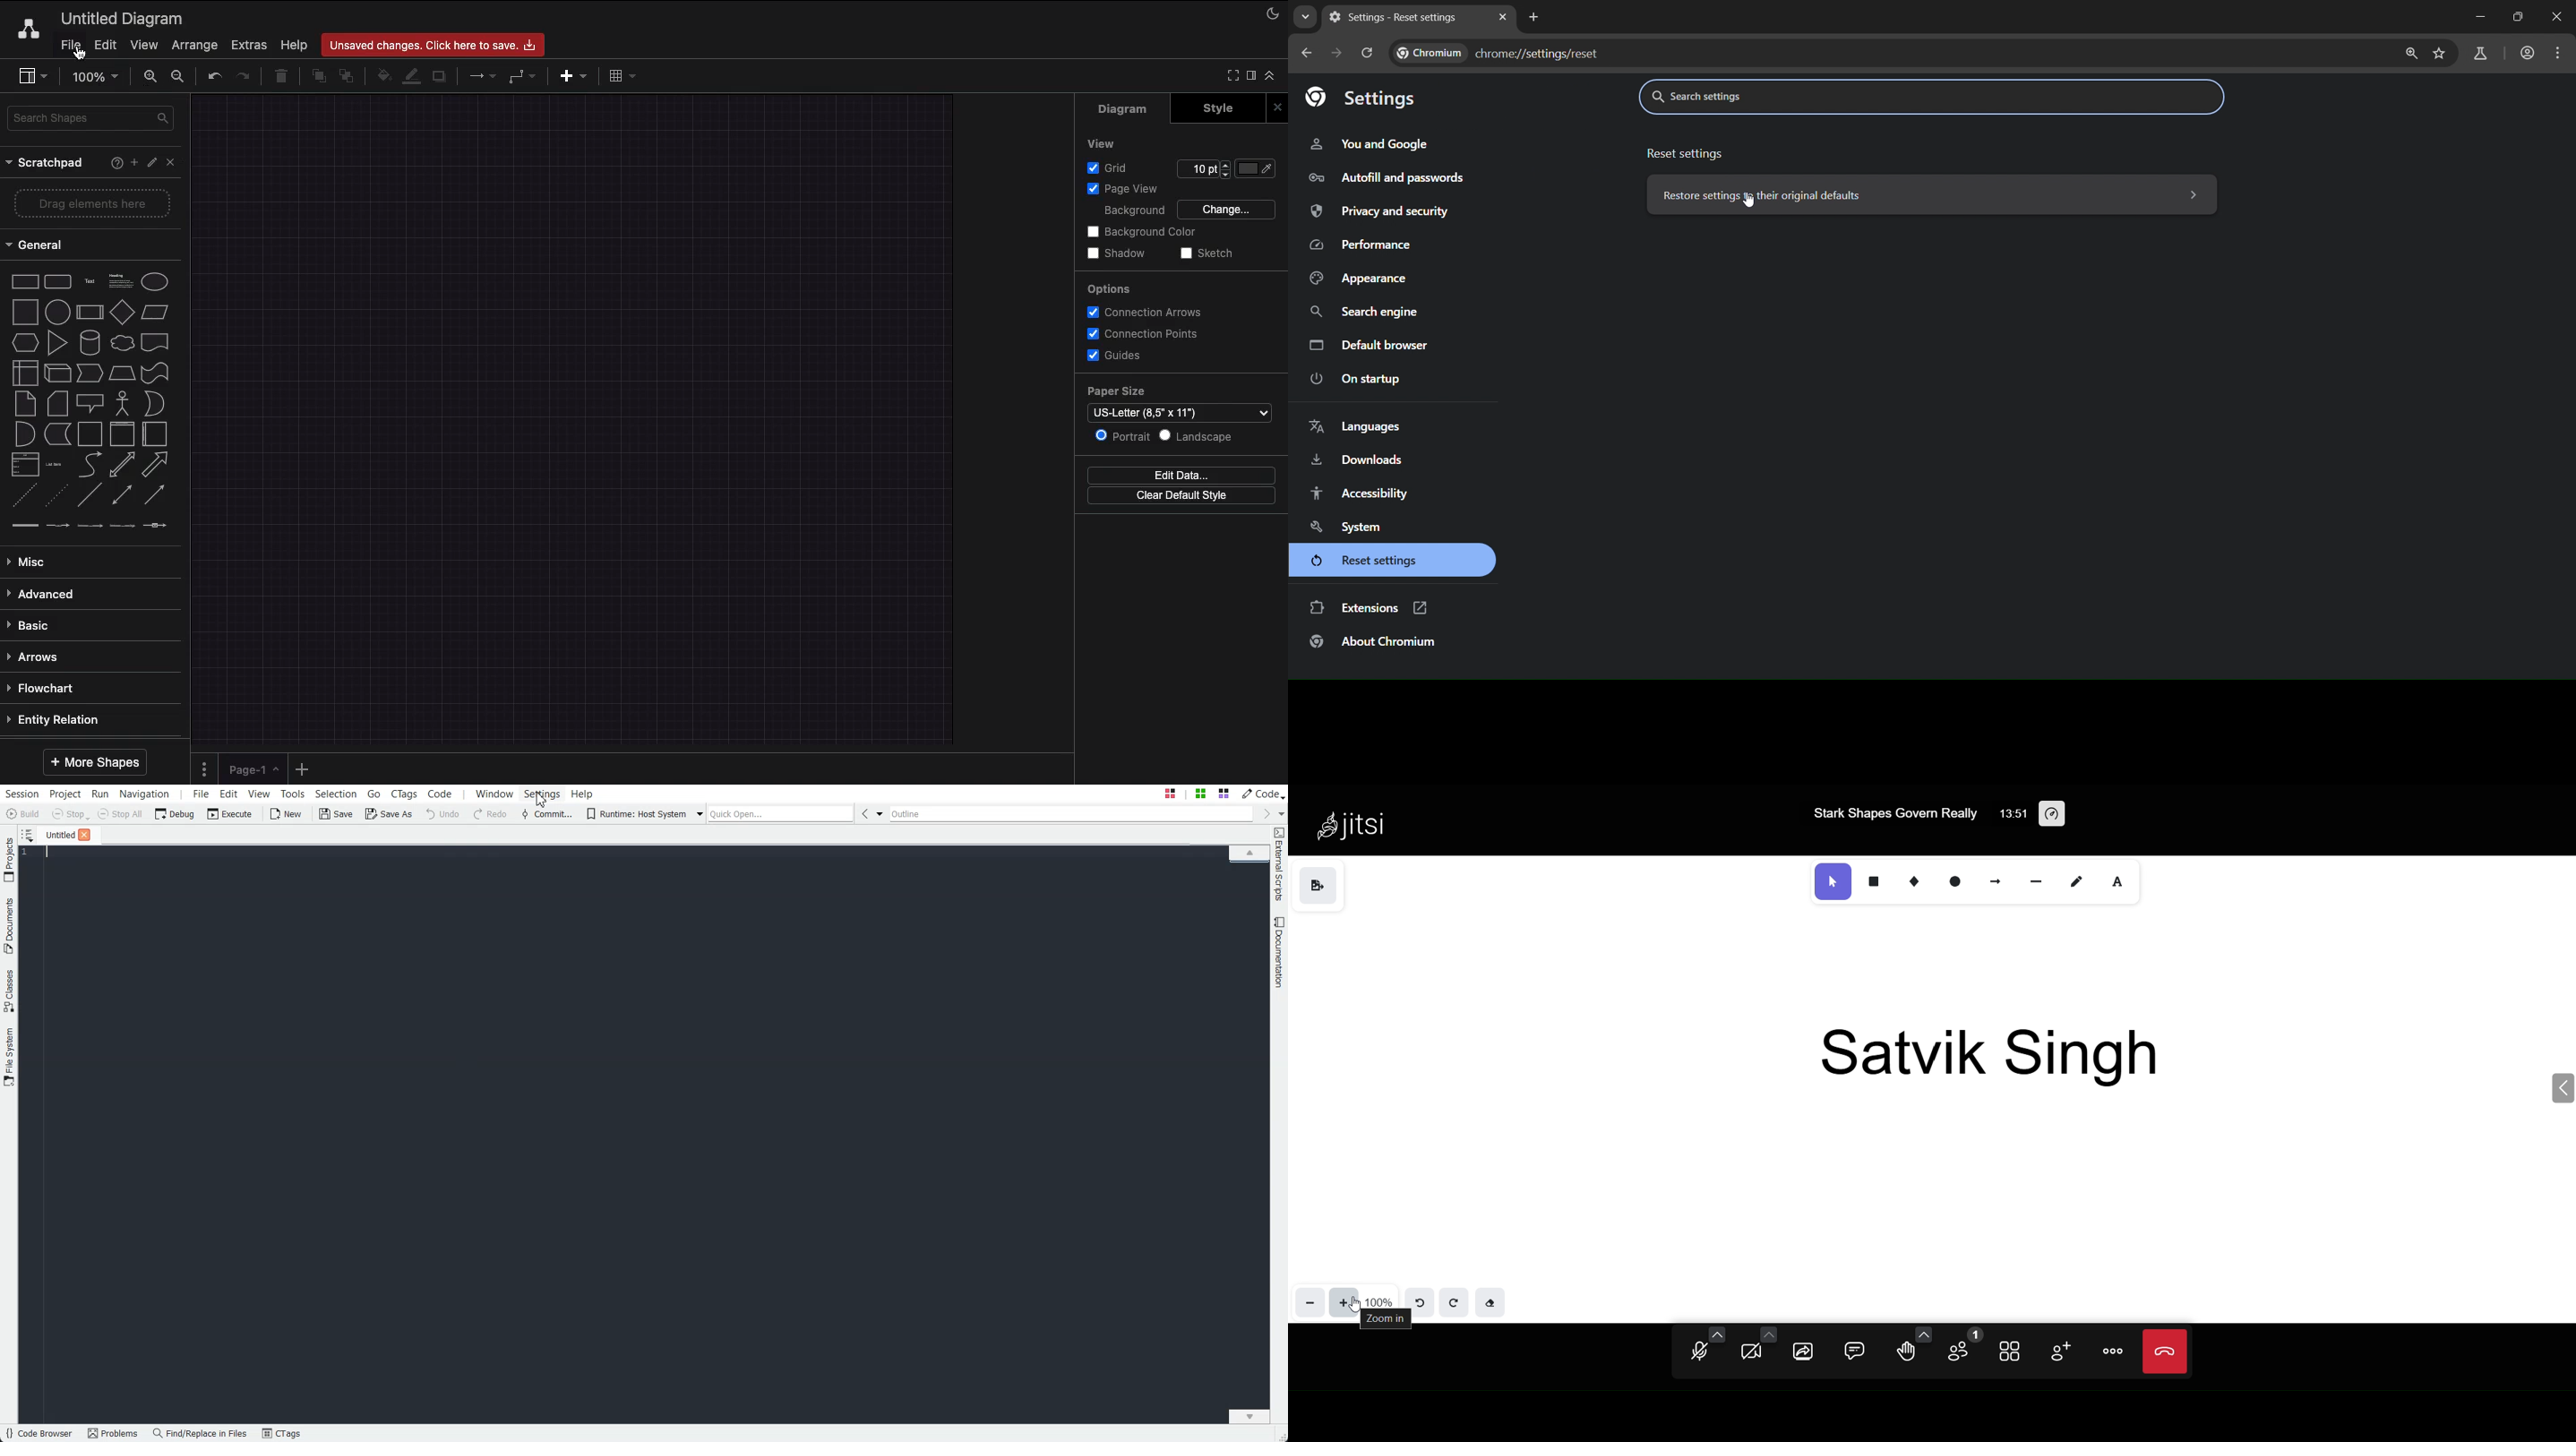 This screenshot has height=1456, width=2576. What do you see at coordinates (90, 282) in the screenshot?
I see `Text` at bounding box center [90, 282].